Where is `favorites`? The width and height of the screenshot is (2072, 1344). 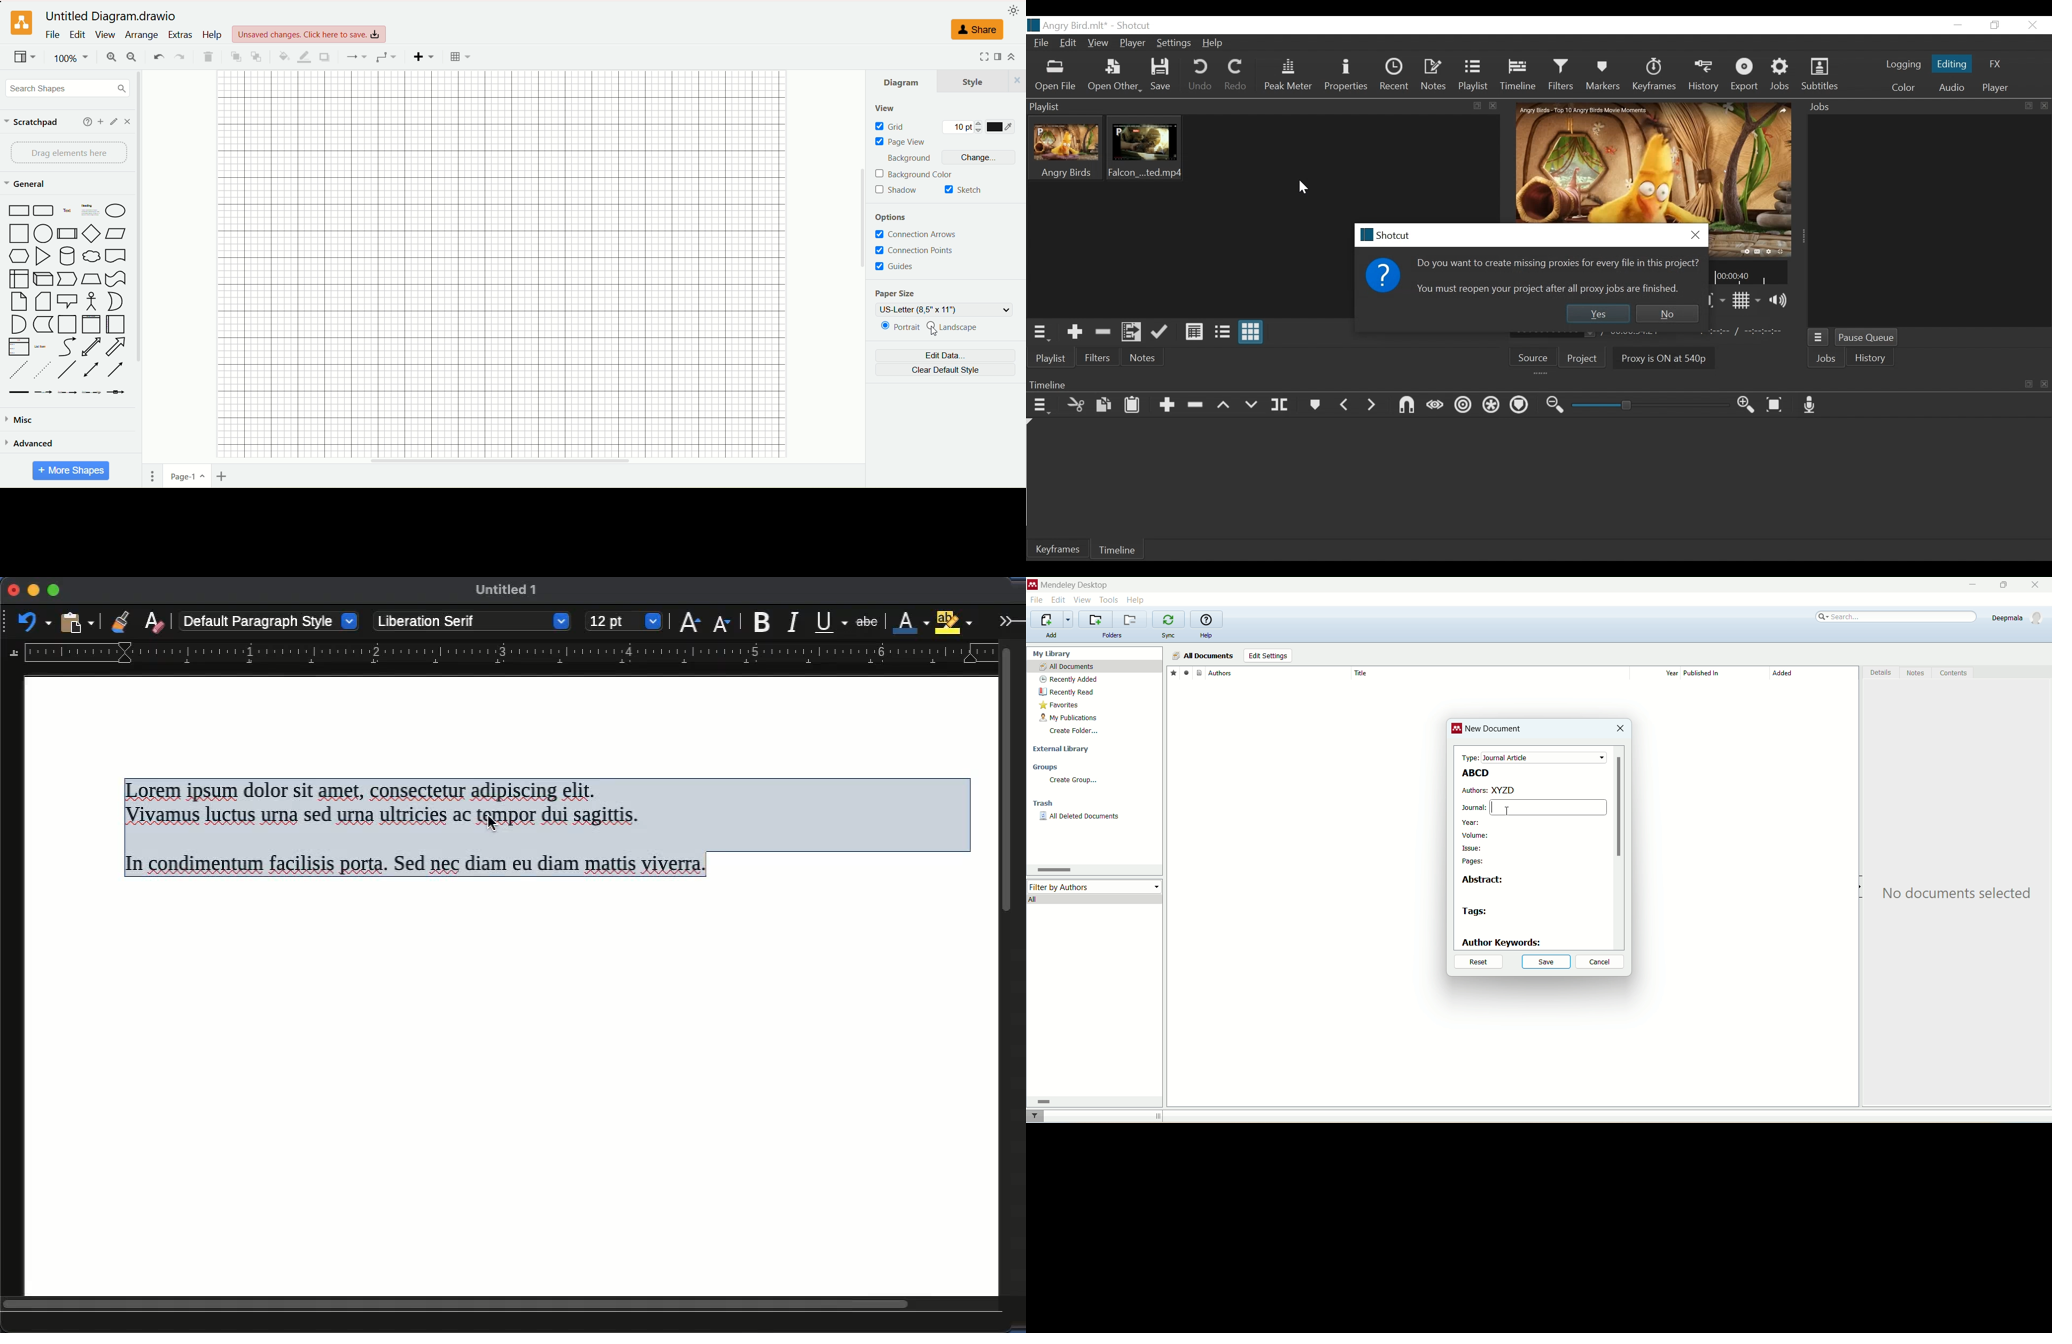 favorites is located at coordinates (1060, 706).